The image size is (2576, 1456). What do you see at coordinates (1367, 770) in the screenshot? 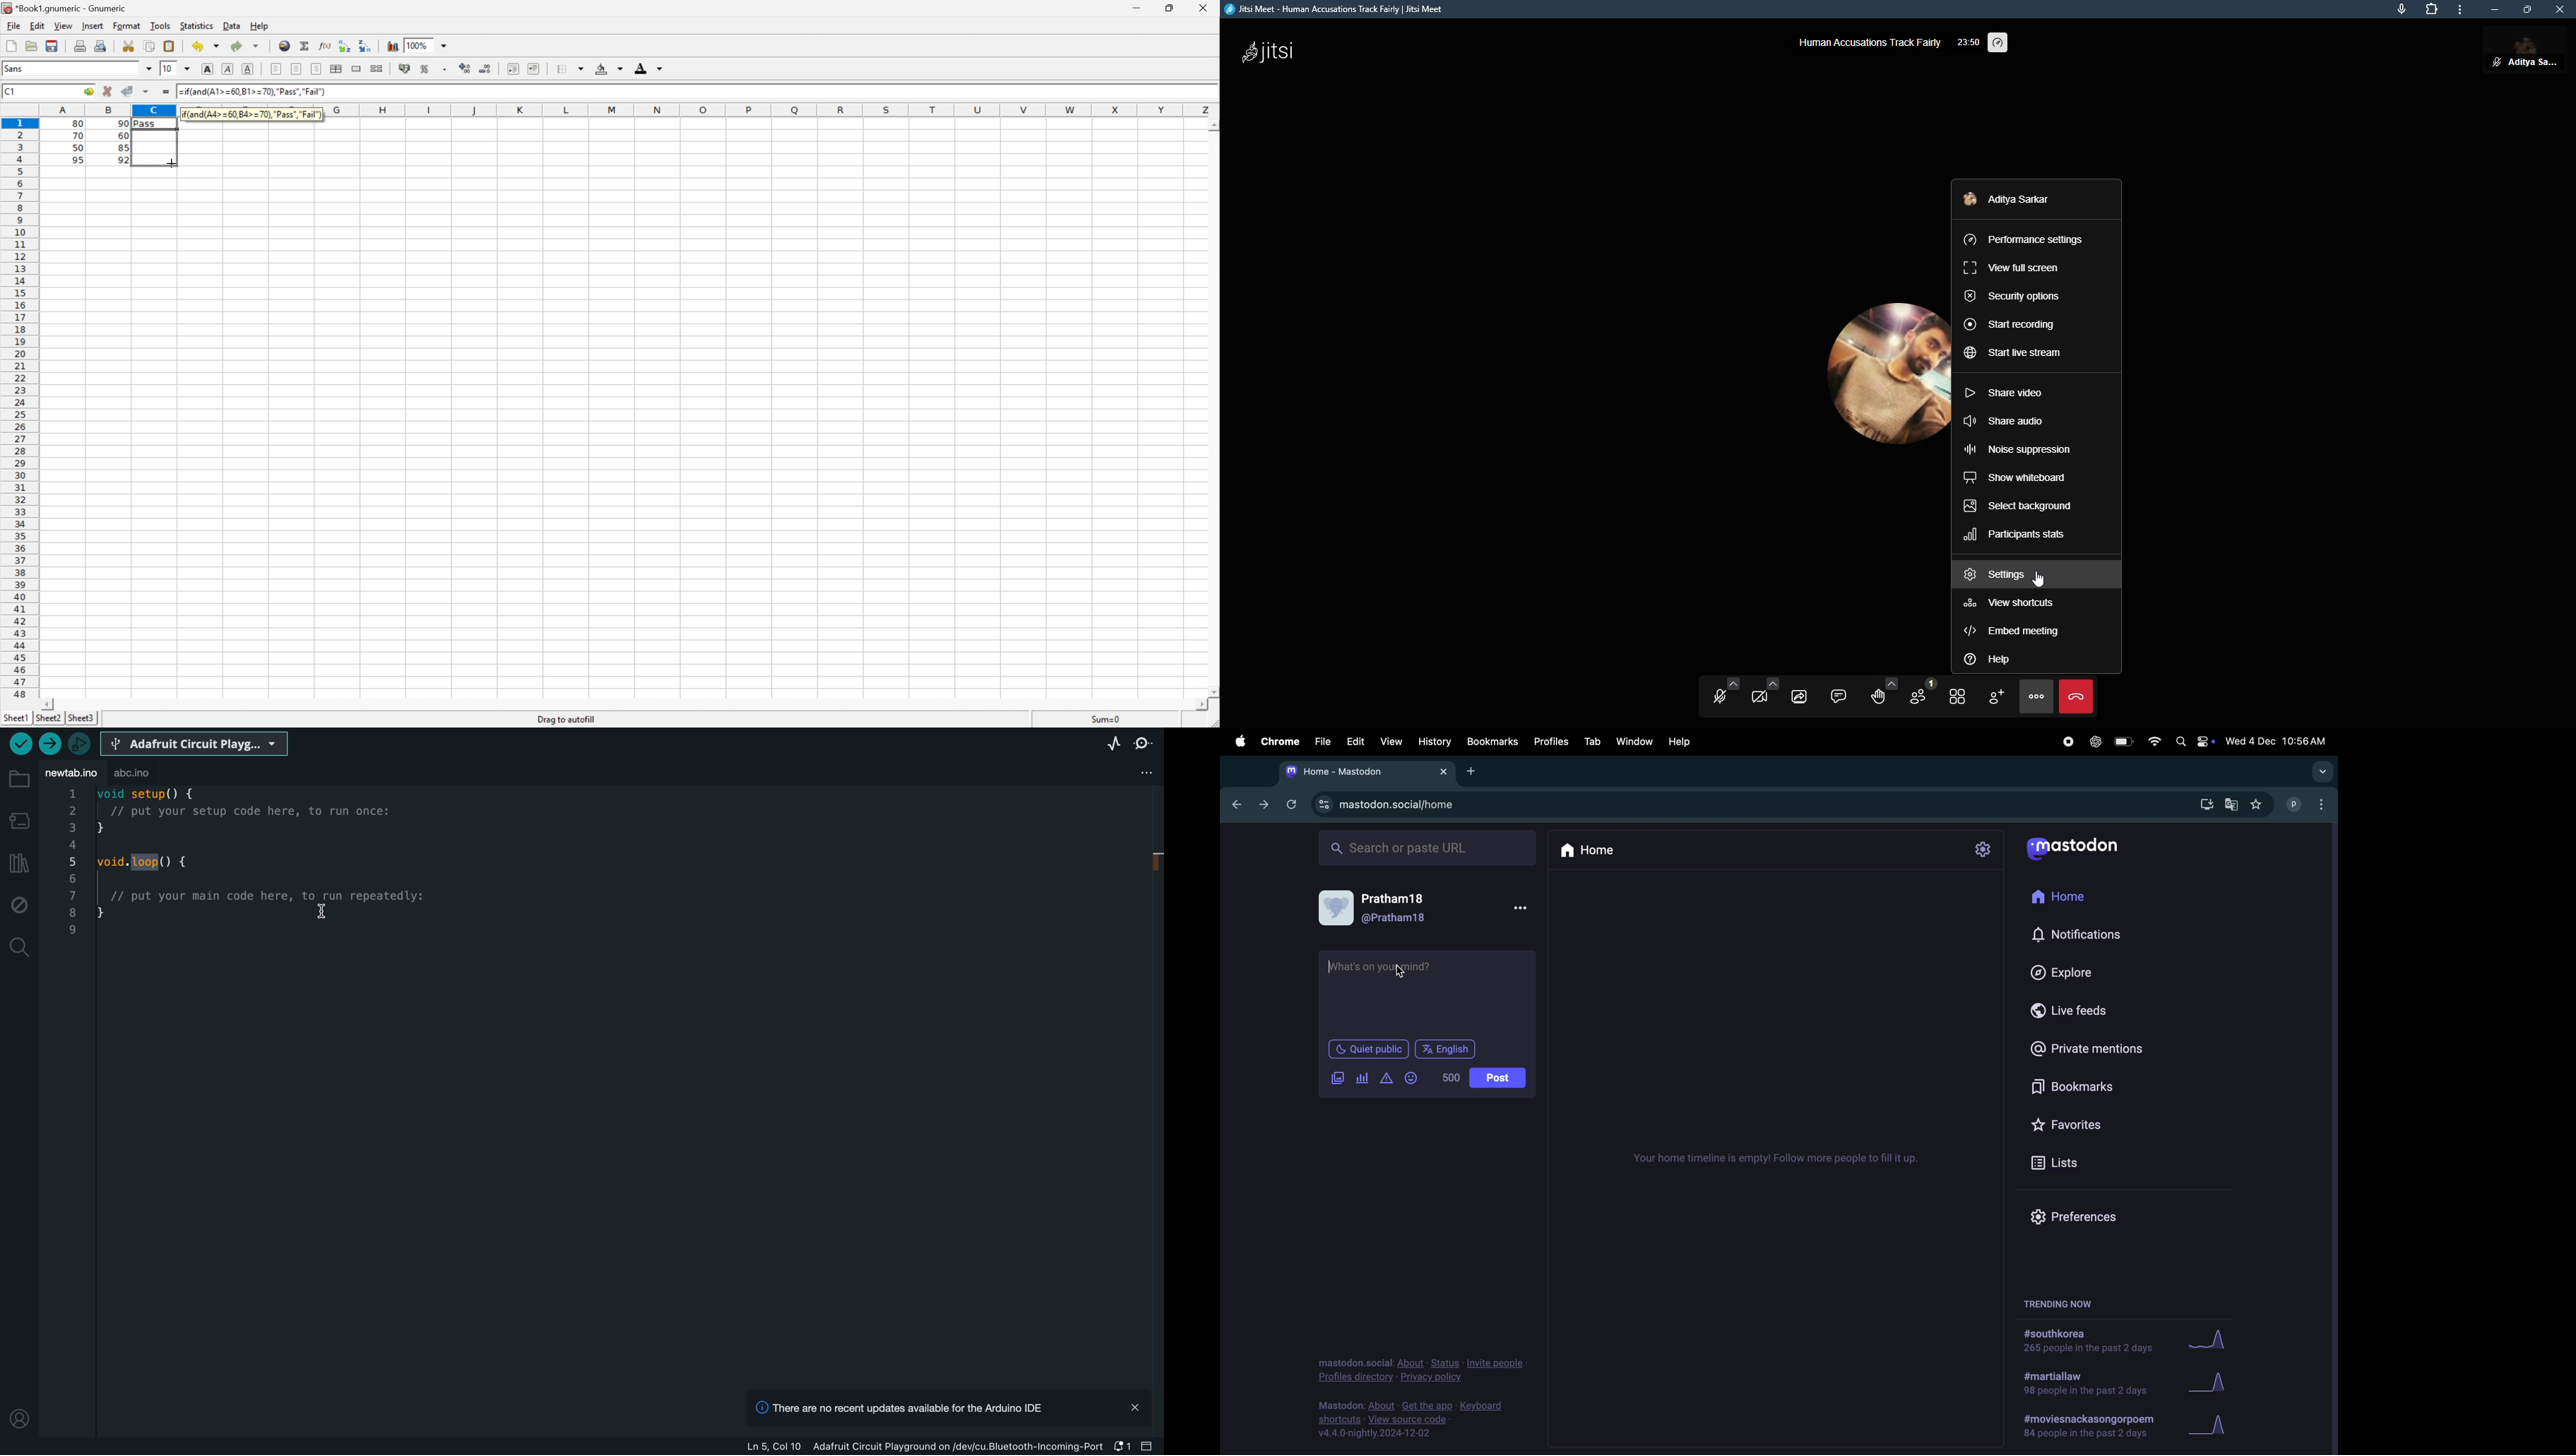
I see `mastodon tab` at bounding box center [1367, 770].